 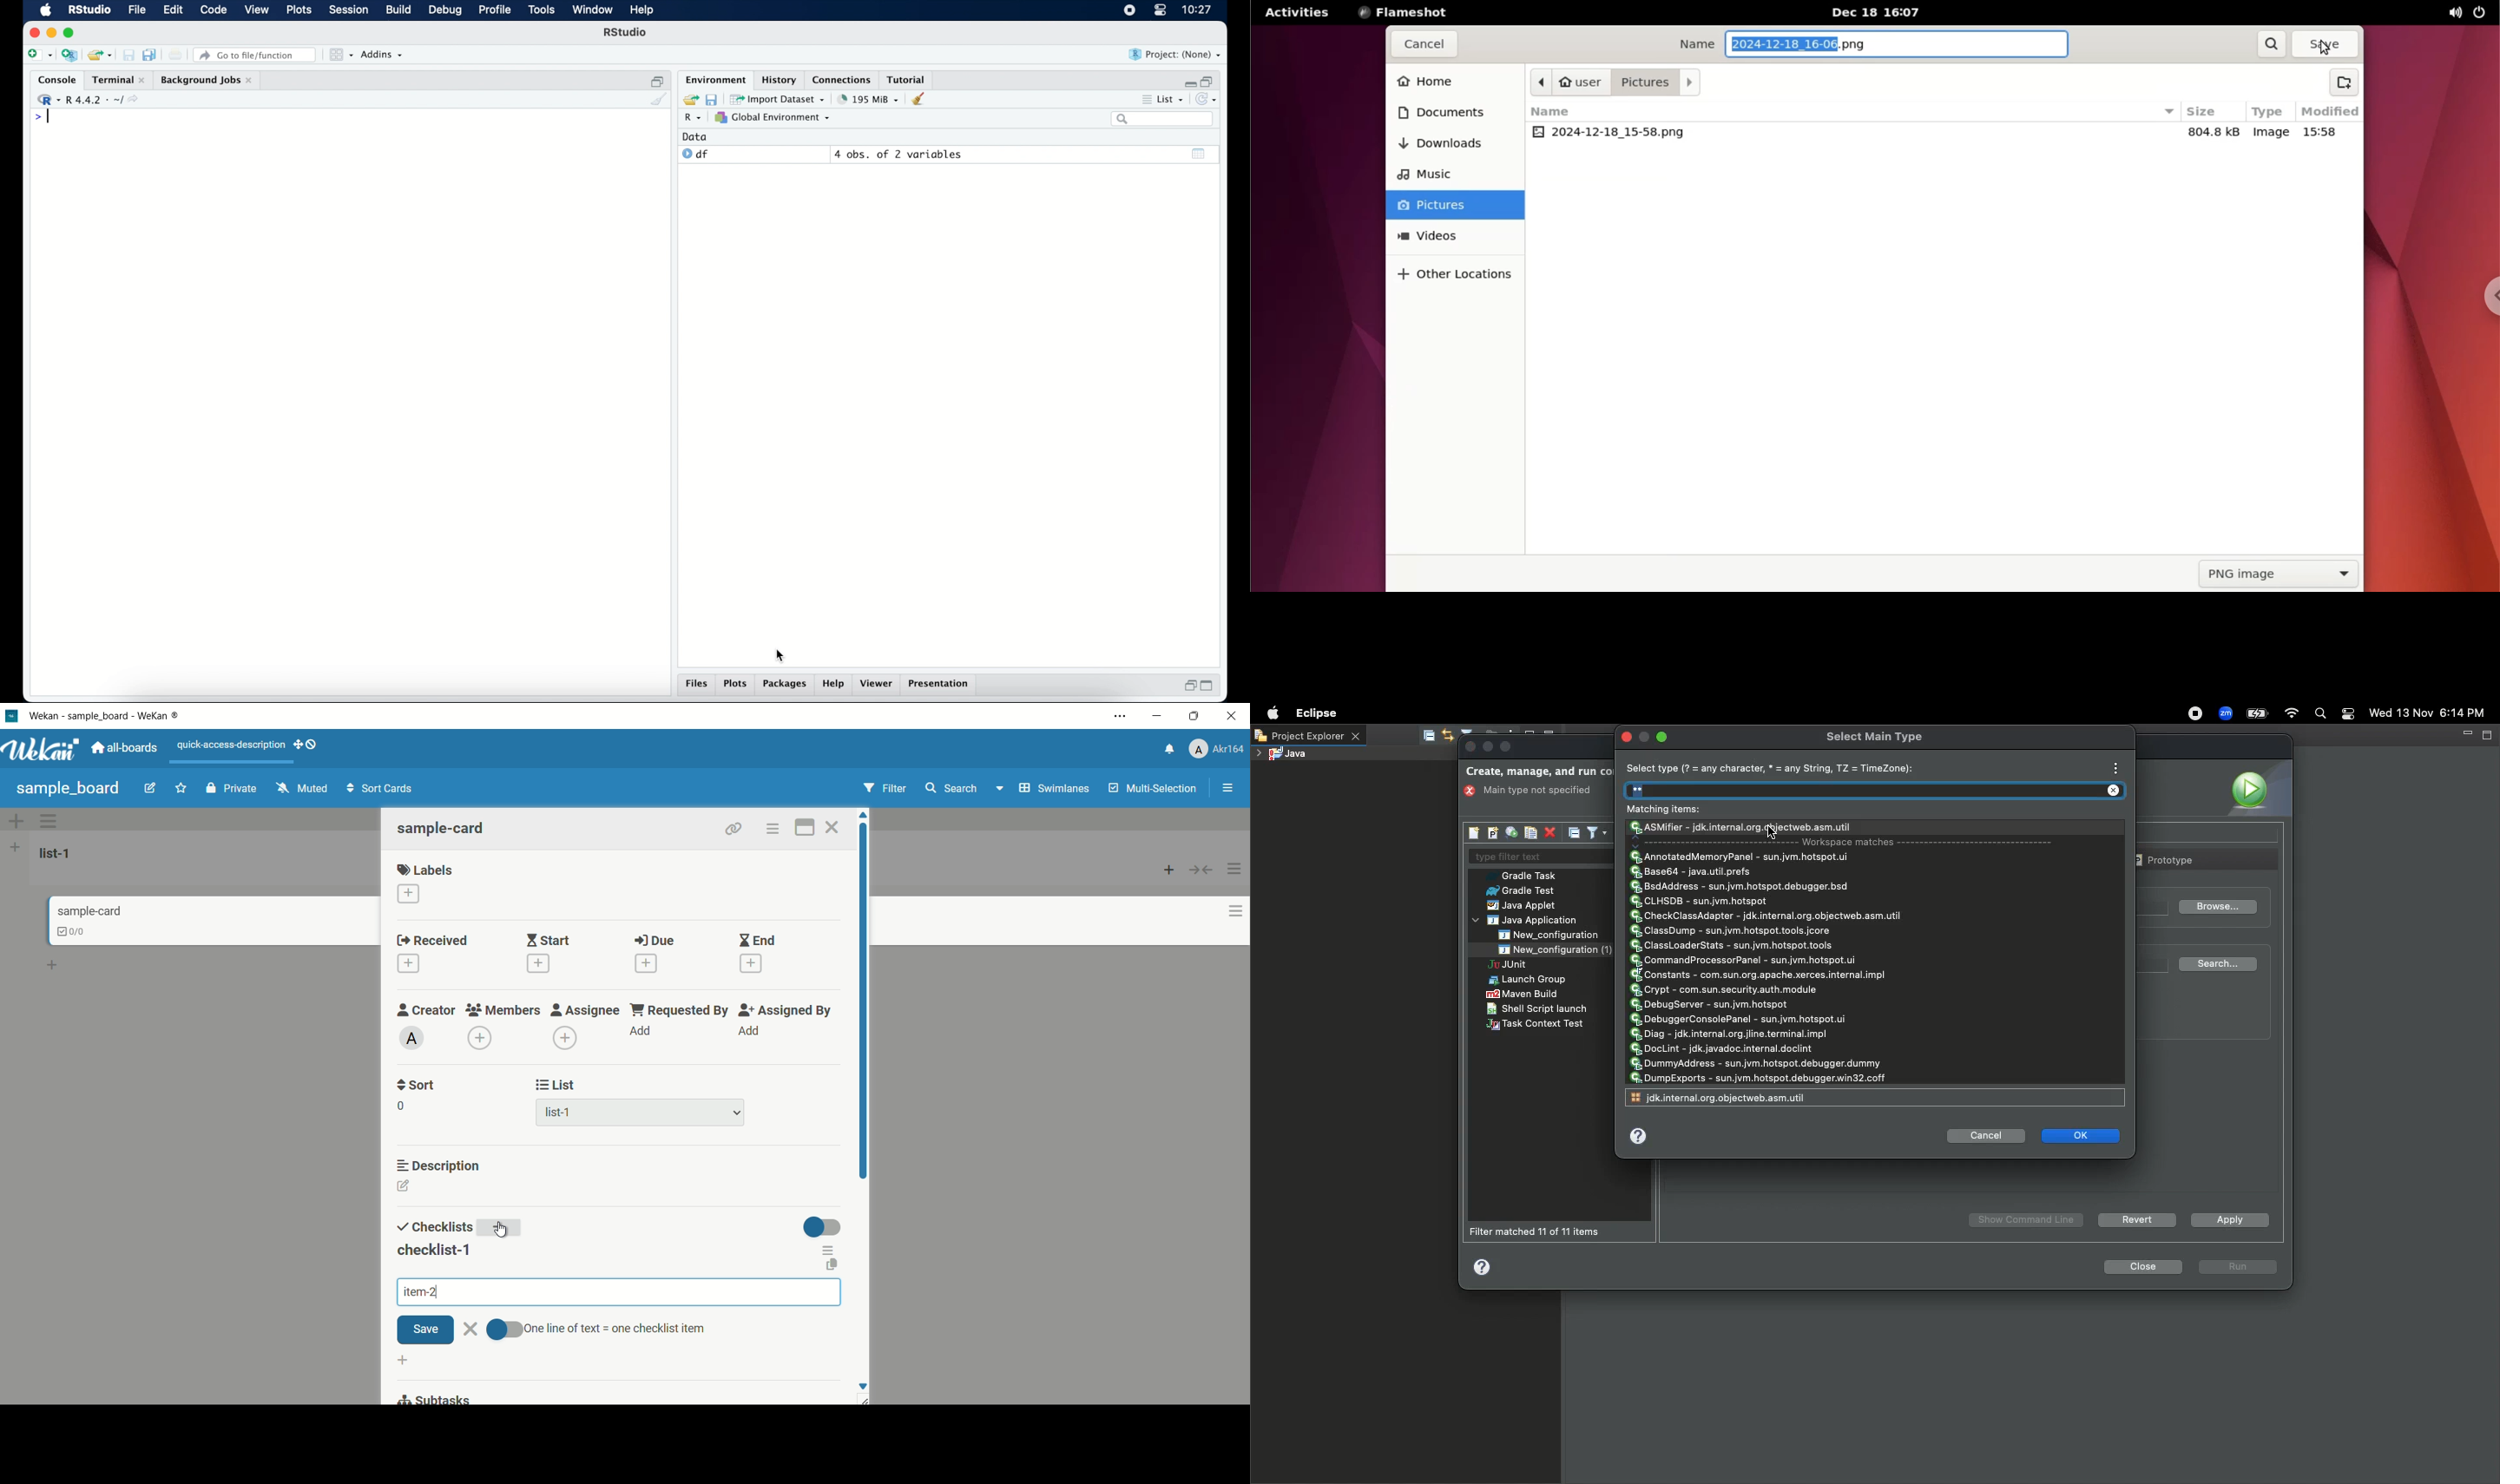 I want to click on files, so click(x=697, y=685).